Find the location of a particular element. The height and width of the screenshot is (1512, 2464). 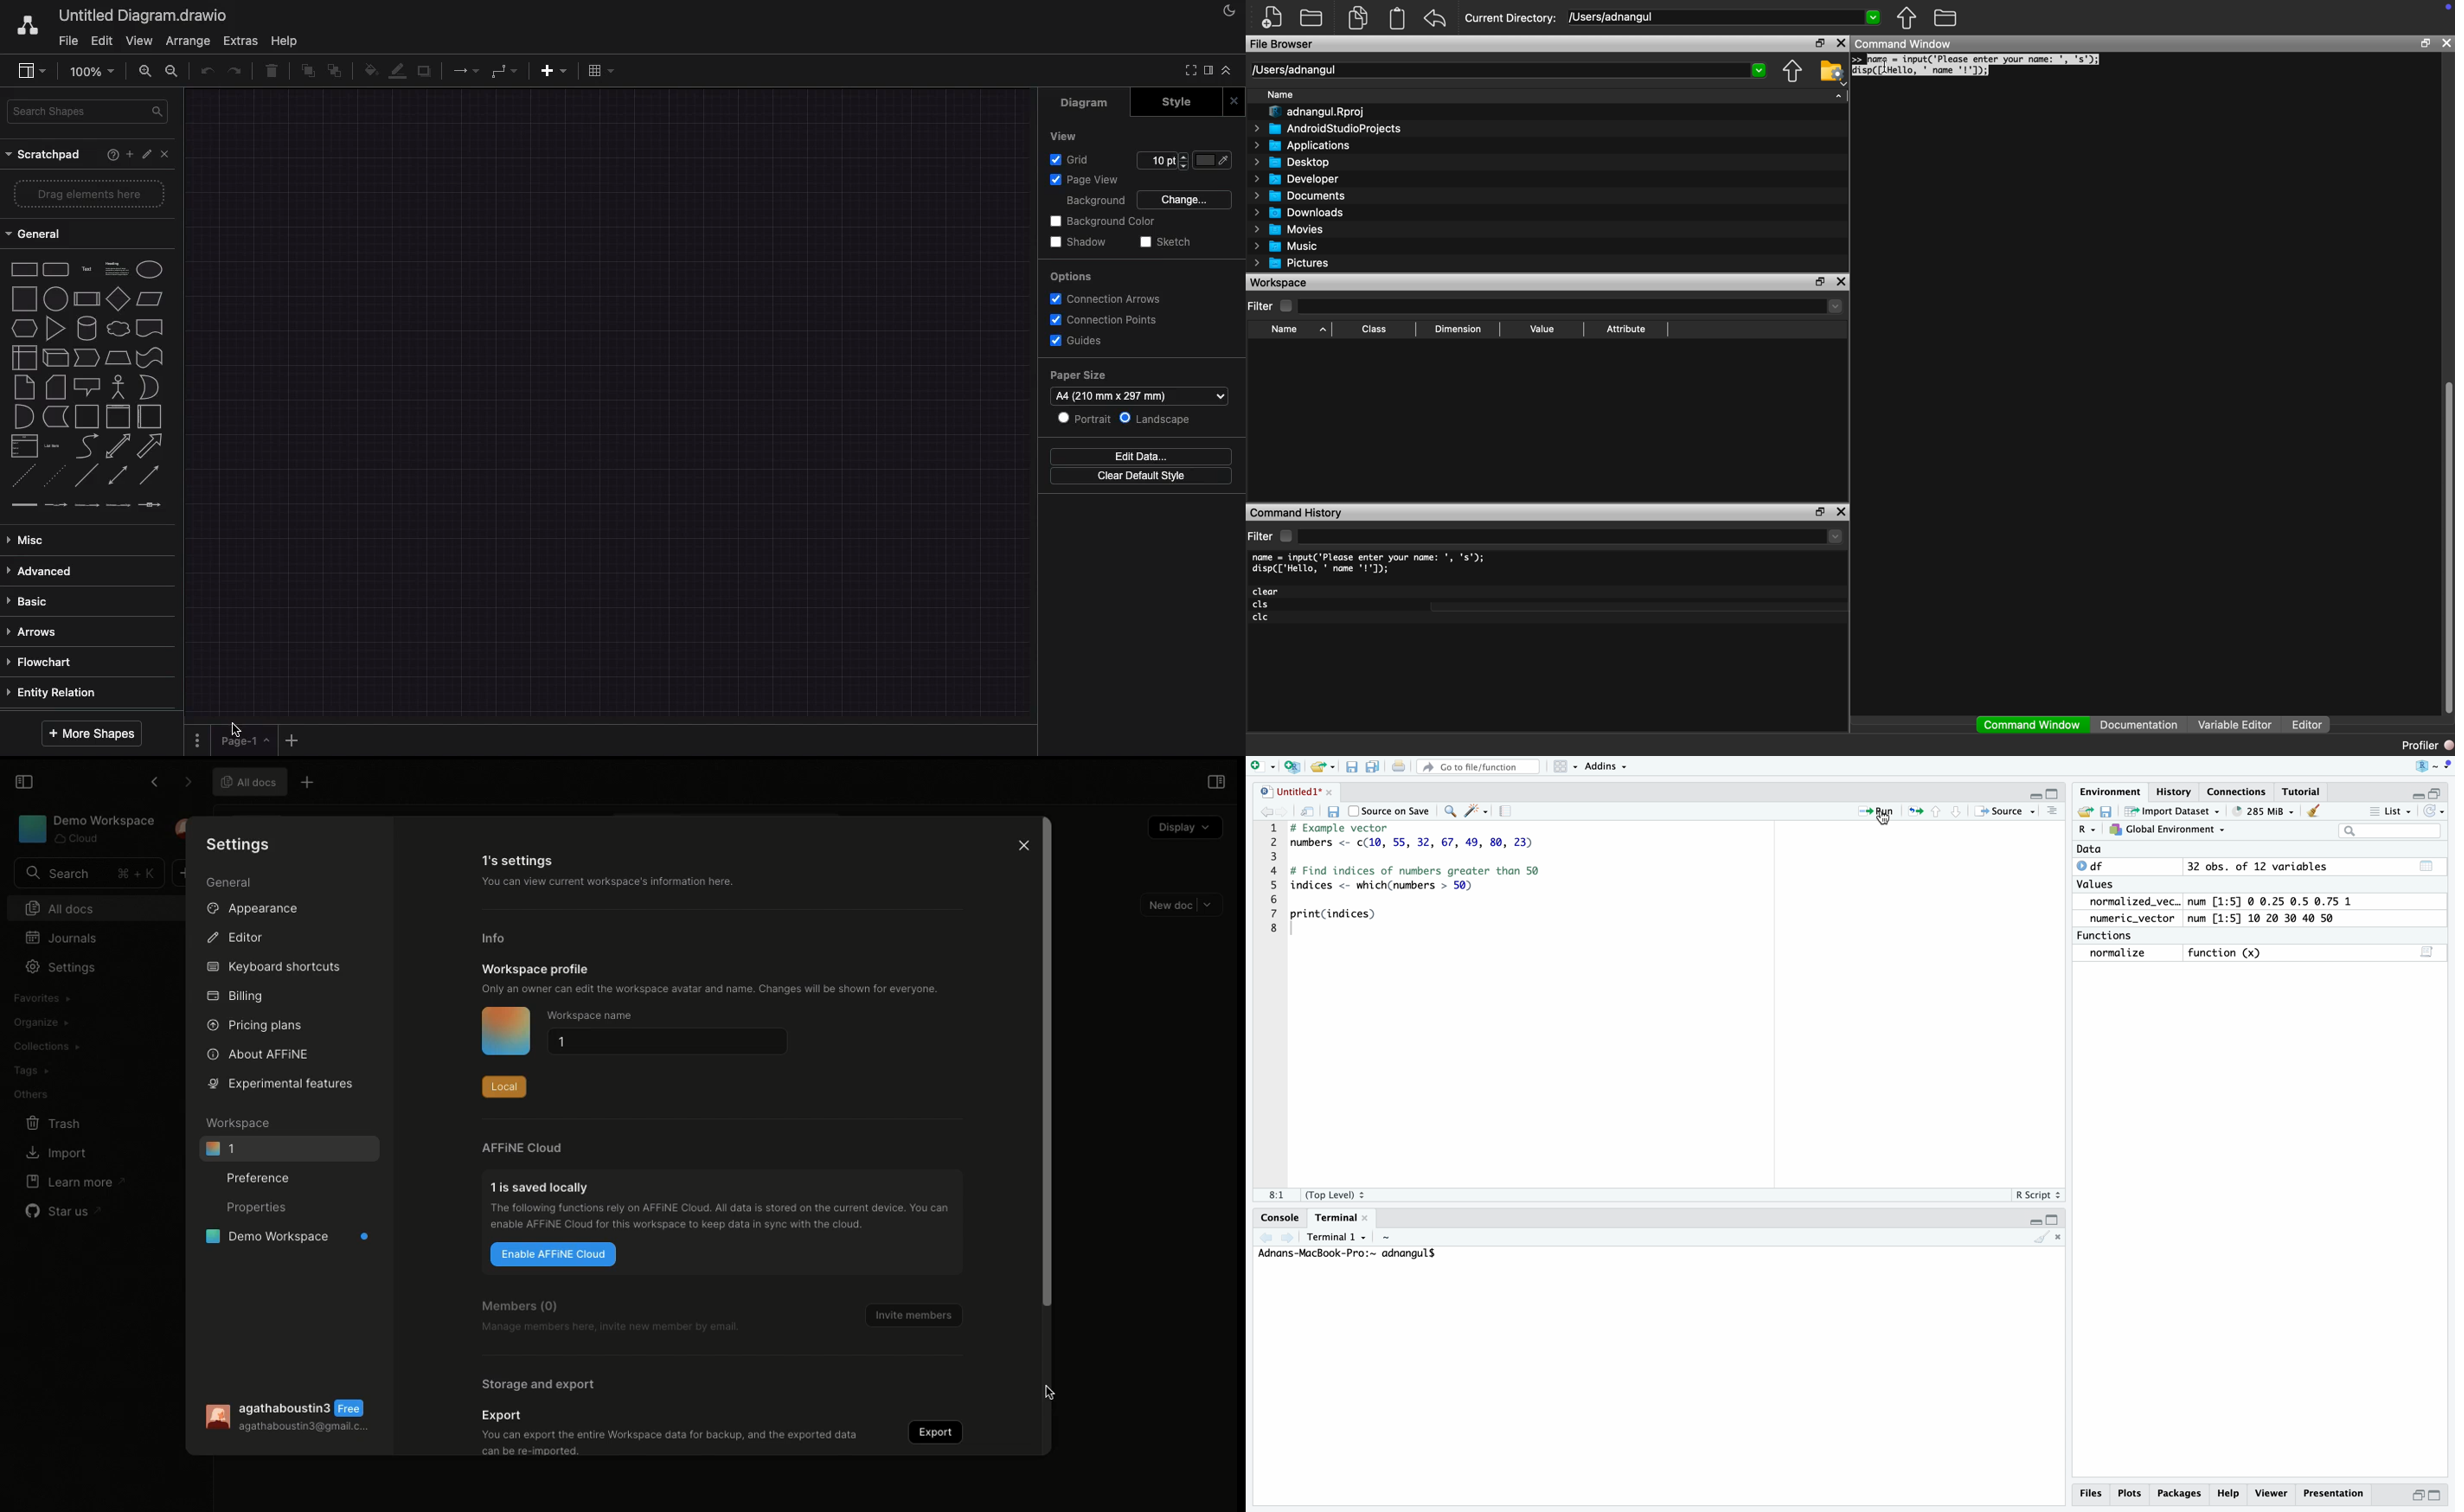

view is located at coordinates (1061, 138).